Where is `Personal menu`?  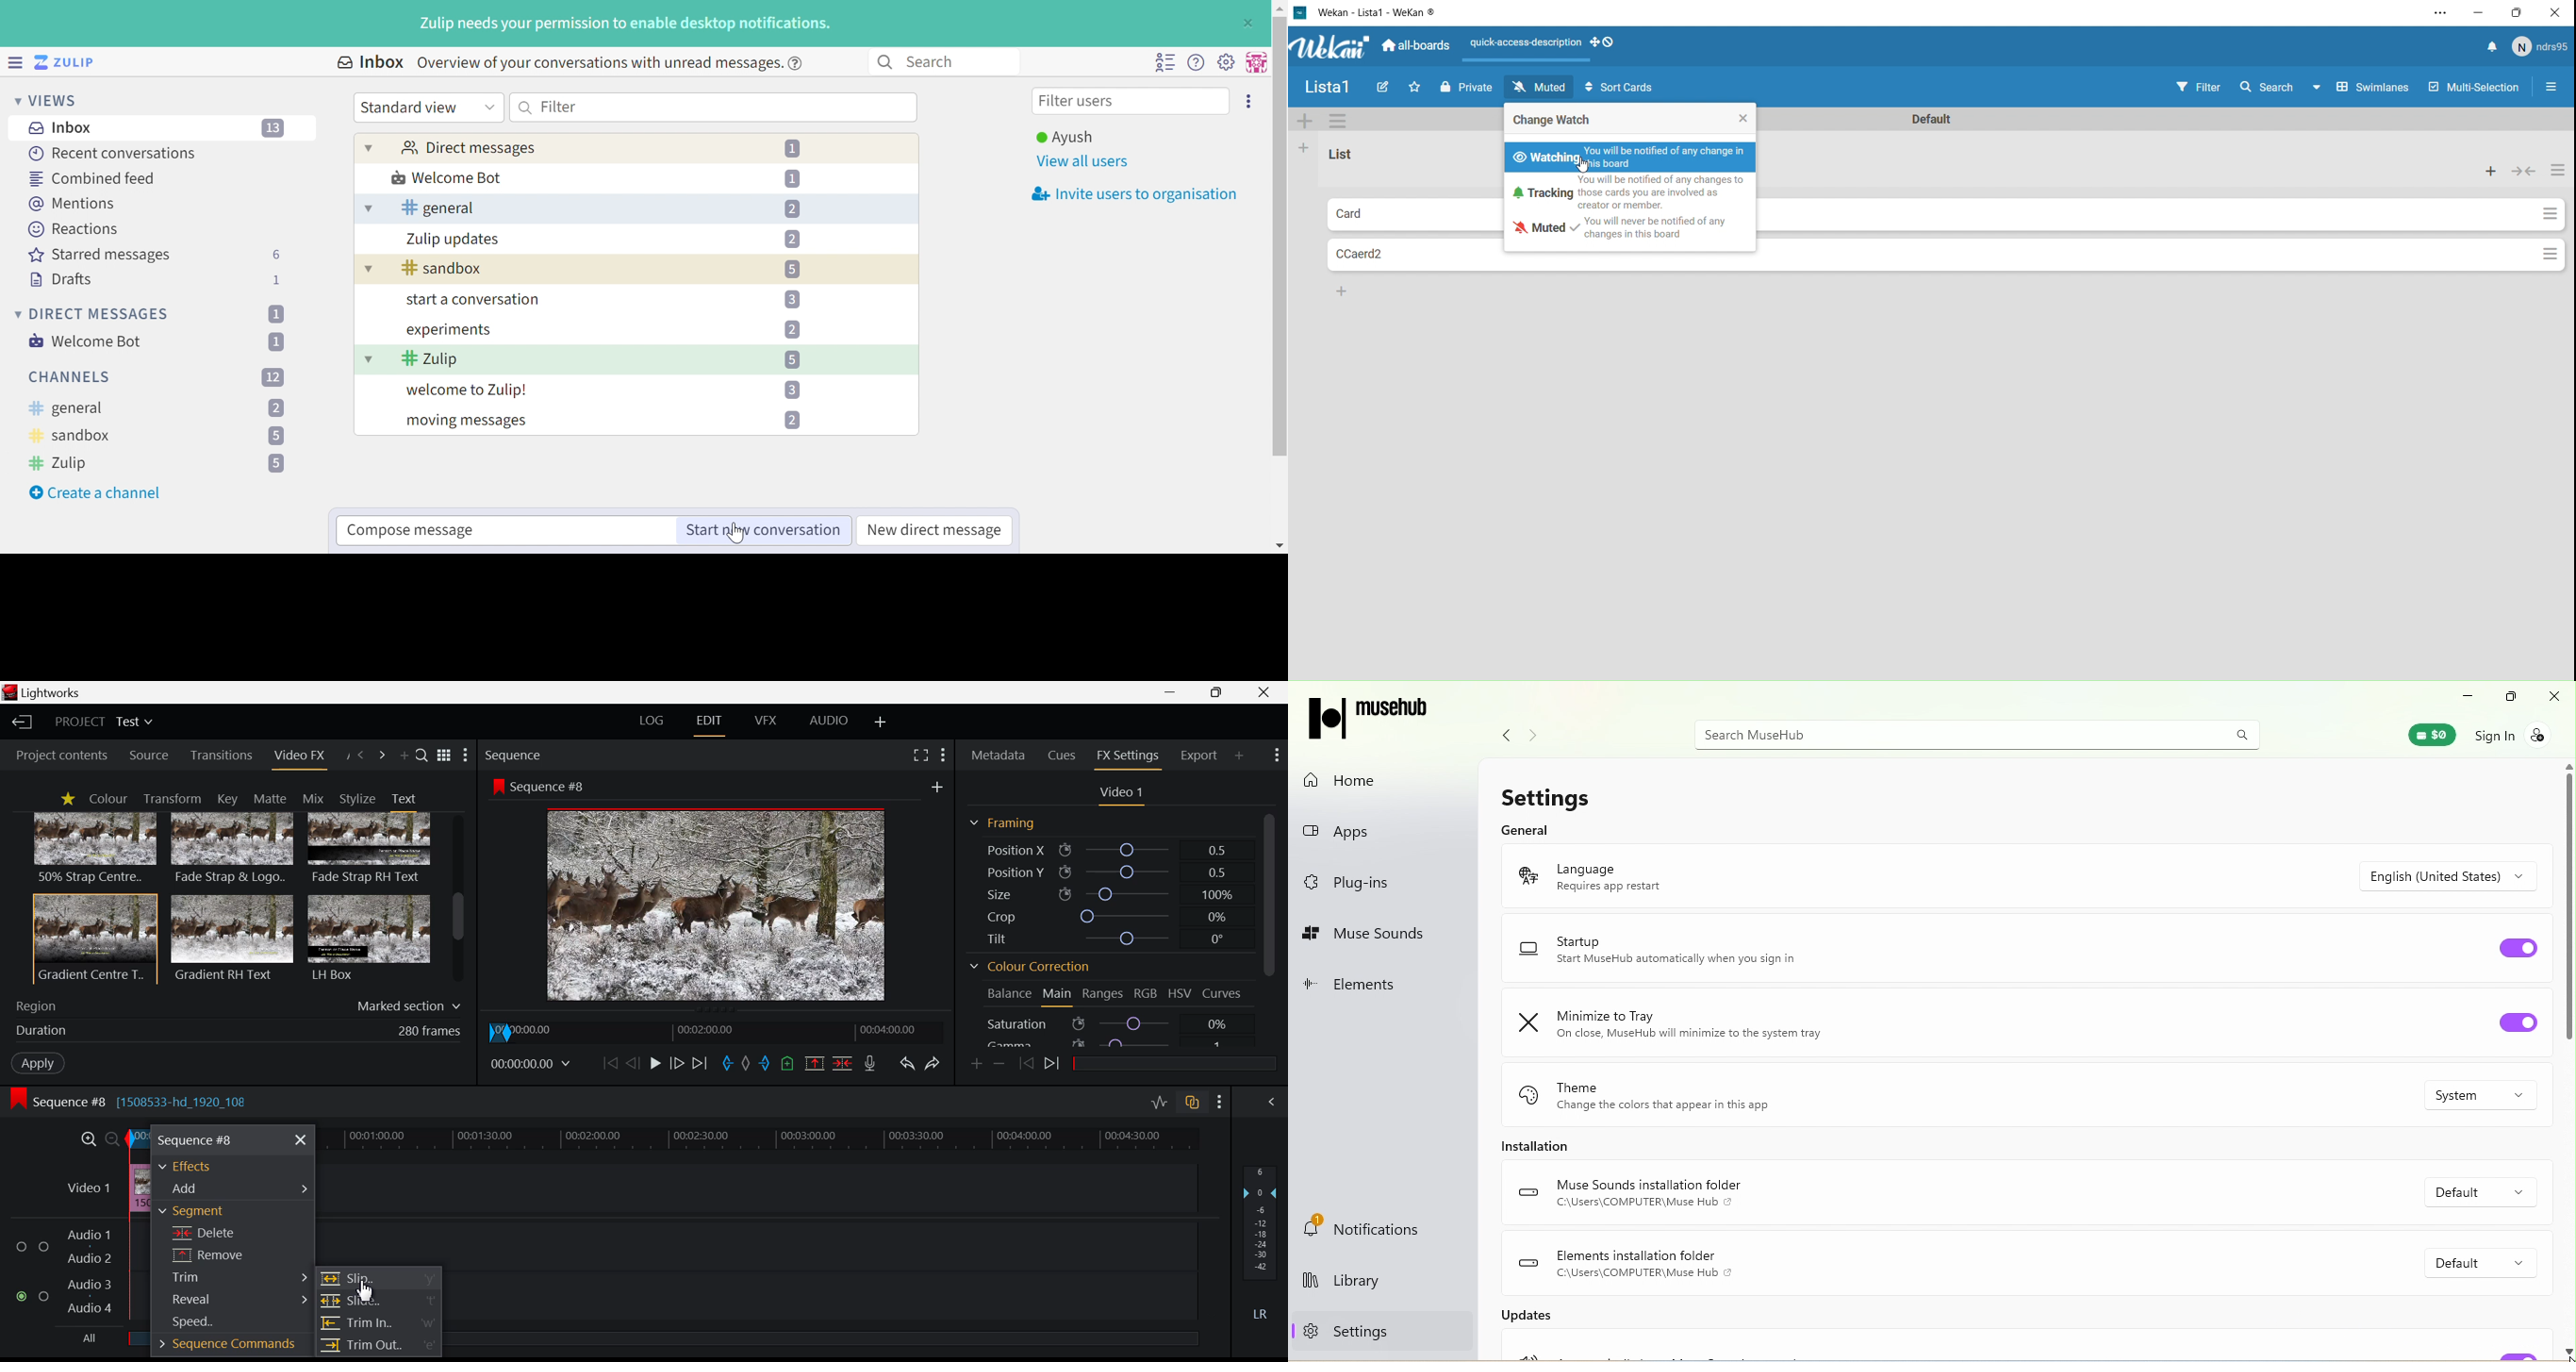 Personal menu is located at coordinates (1254, 62).